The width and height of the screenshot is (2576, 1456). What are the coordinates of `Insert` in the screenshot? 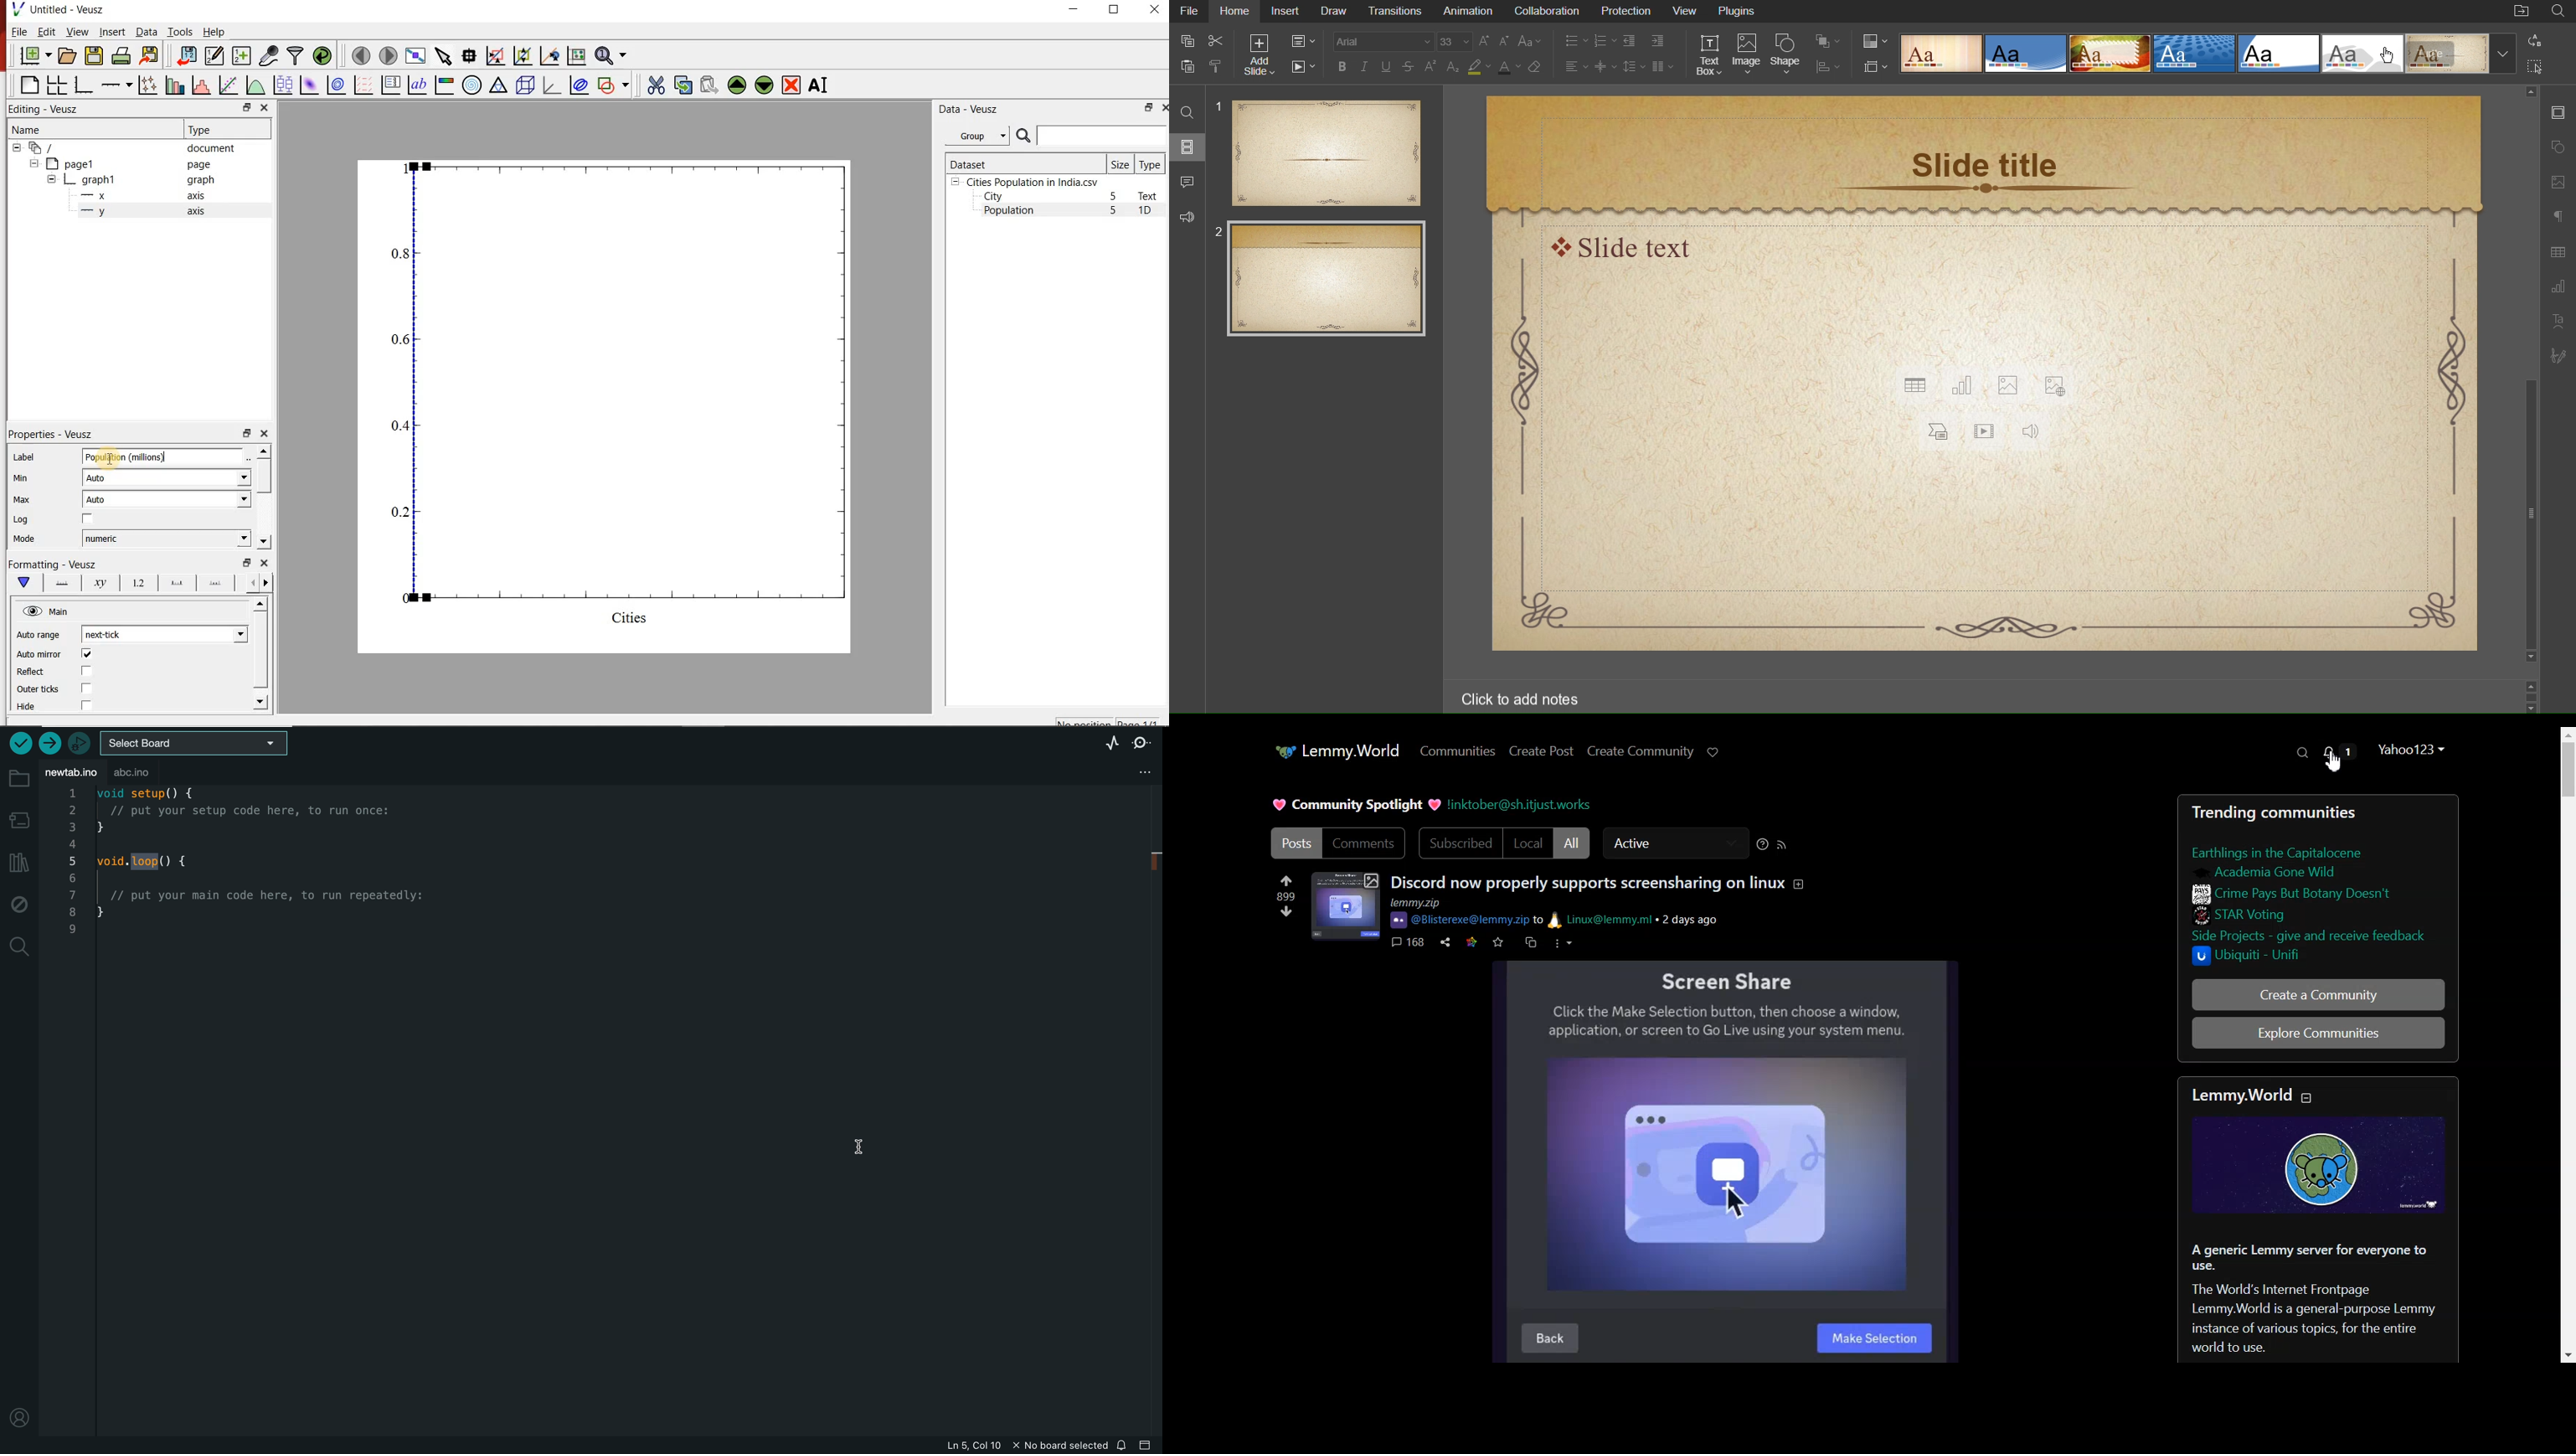 It's located at (111, 33).